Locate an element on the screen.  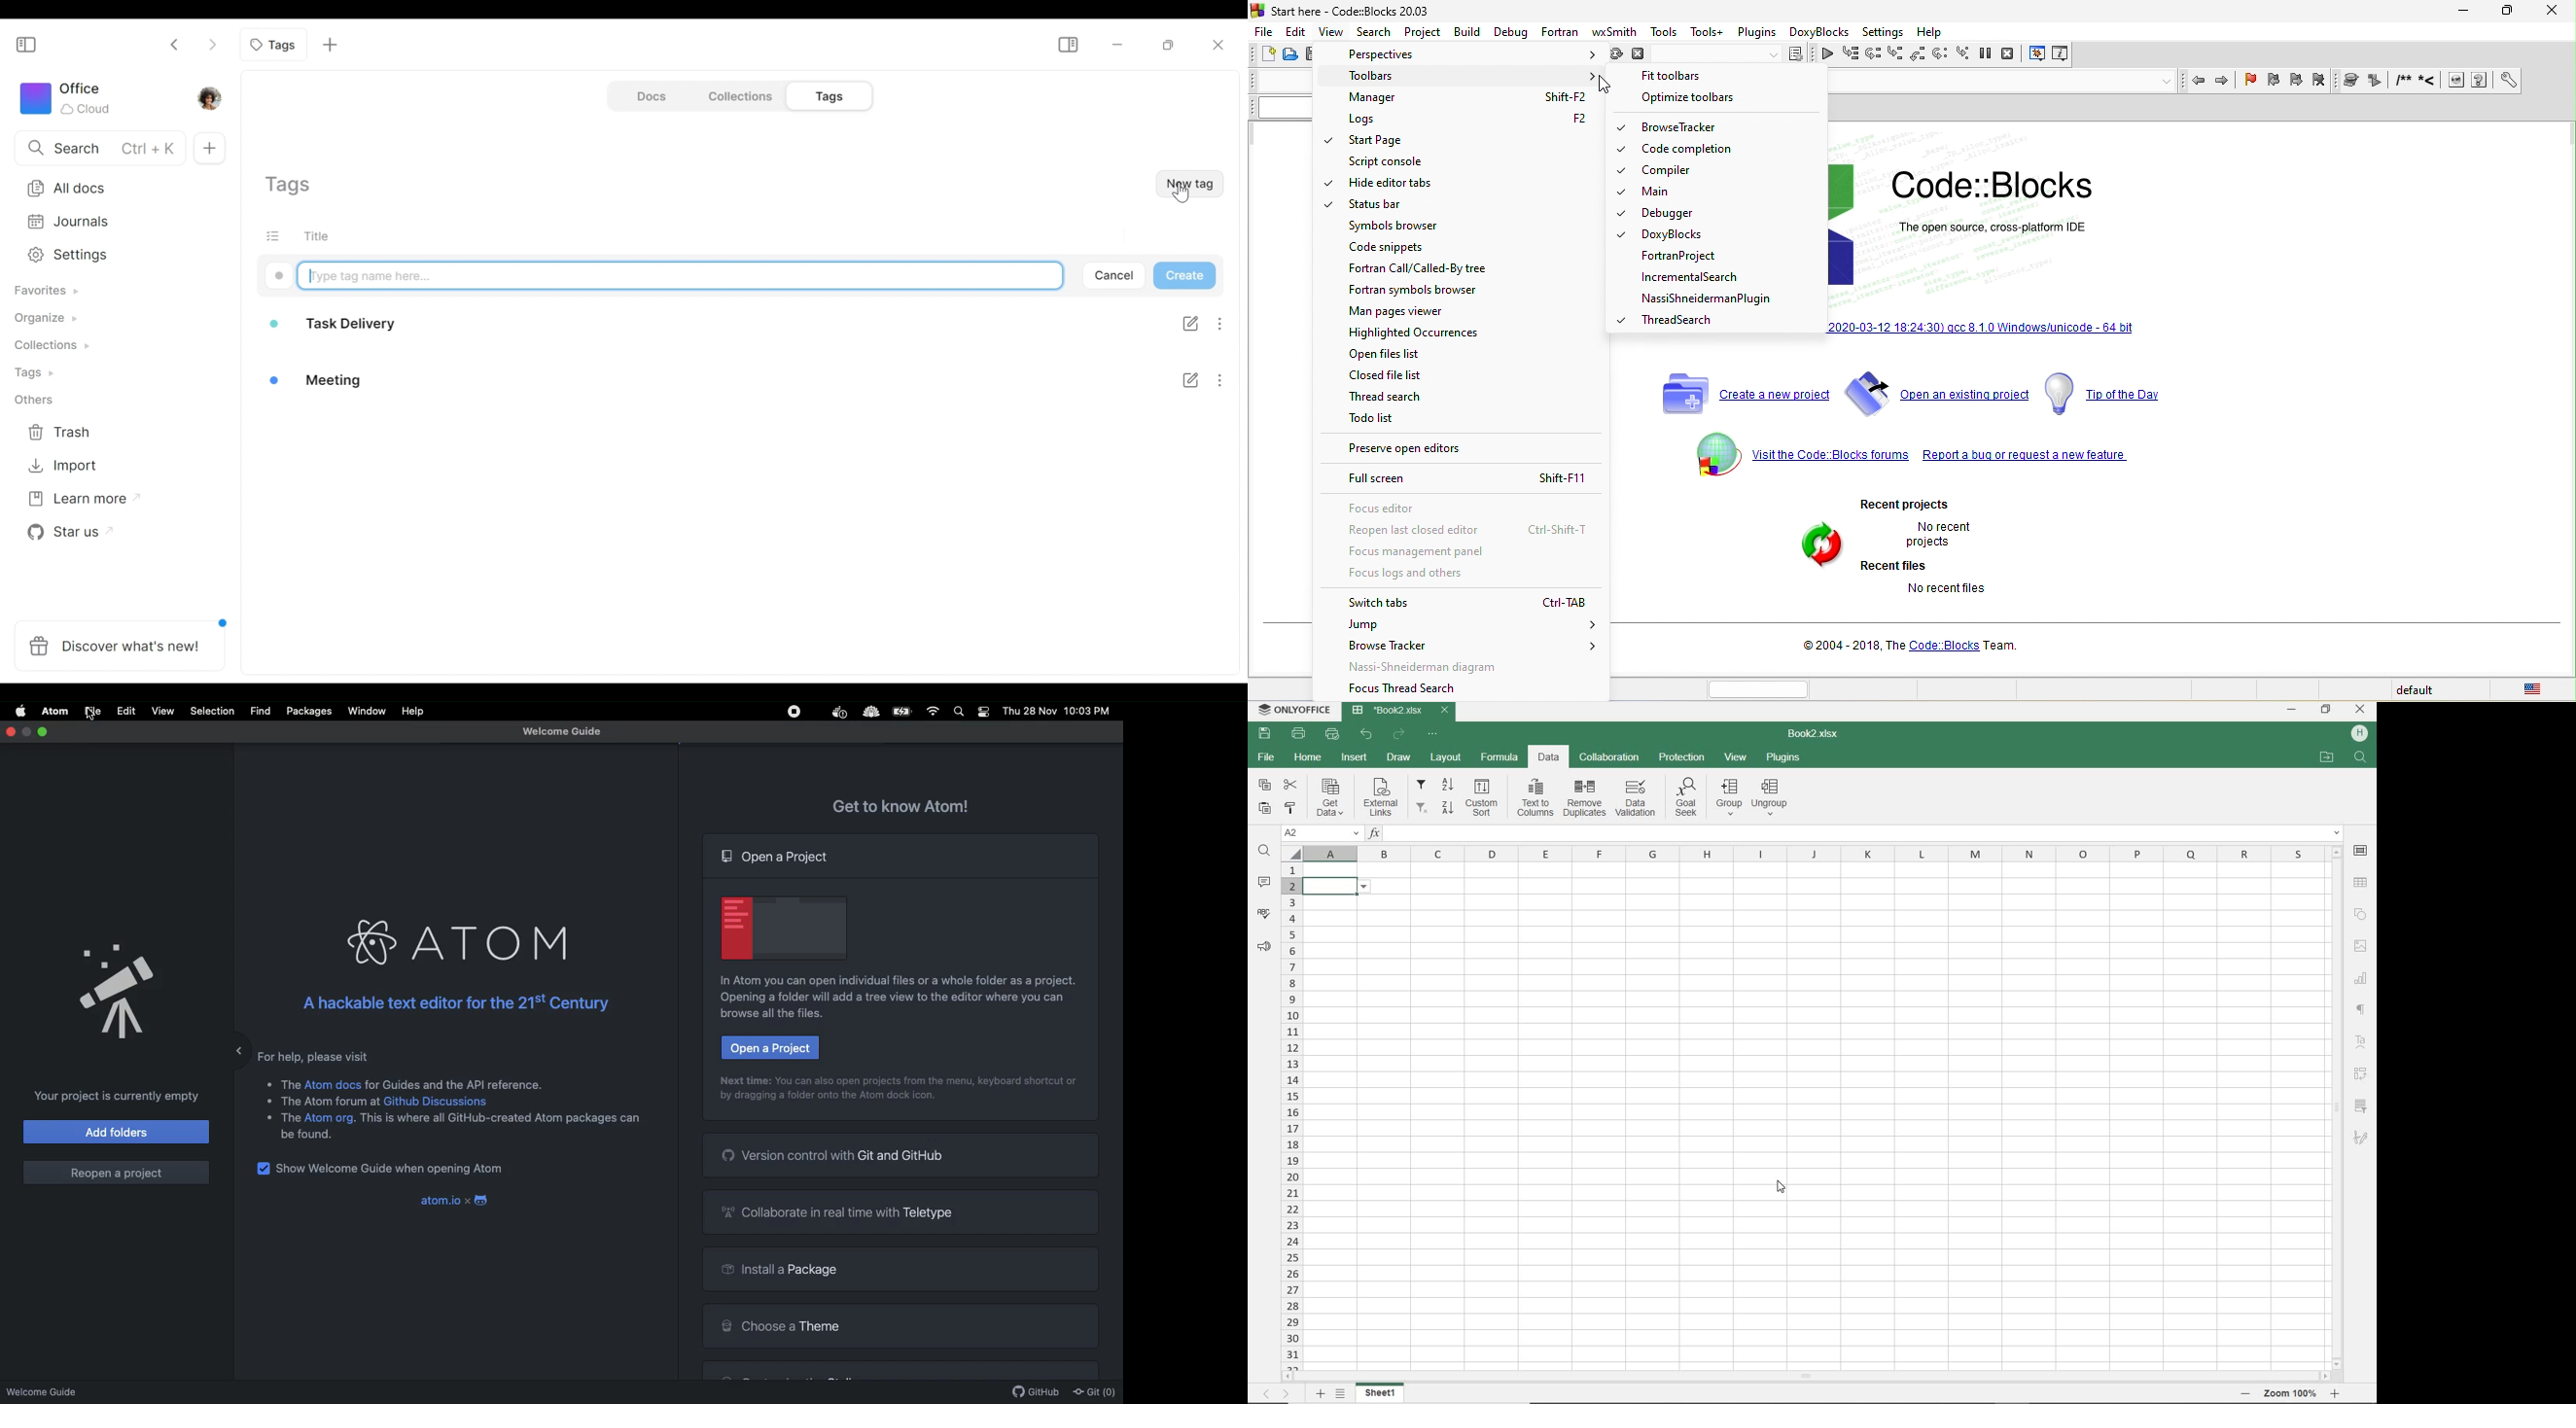
Bullet points is located at coordinates (268, 1100).